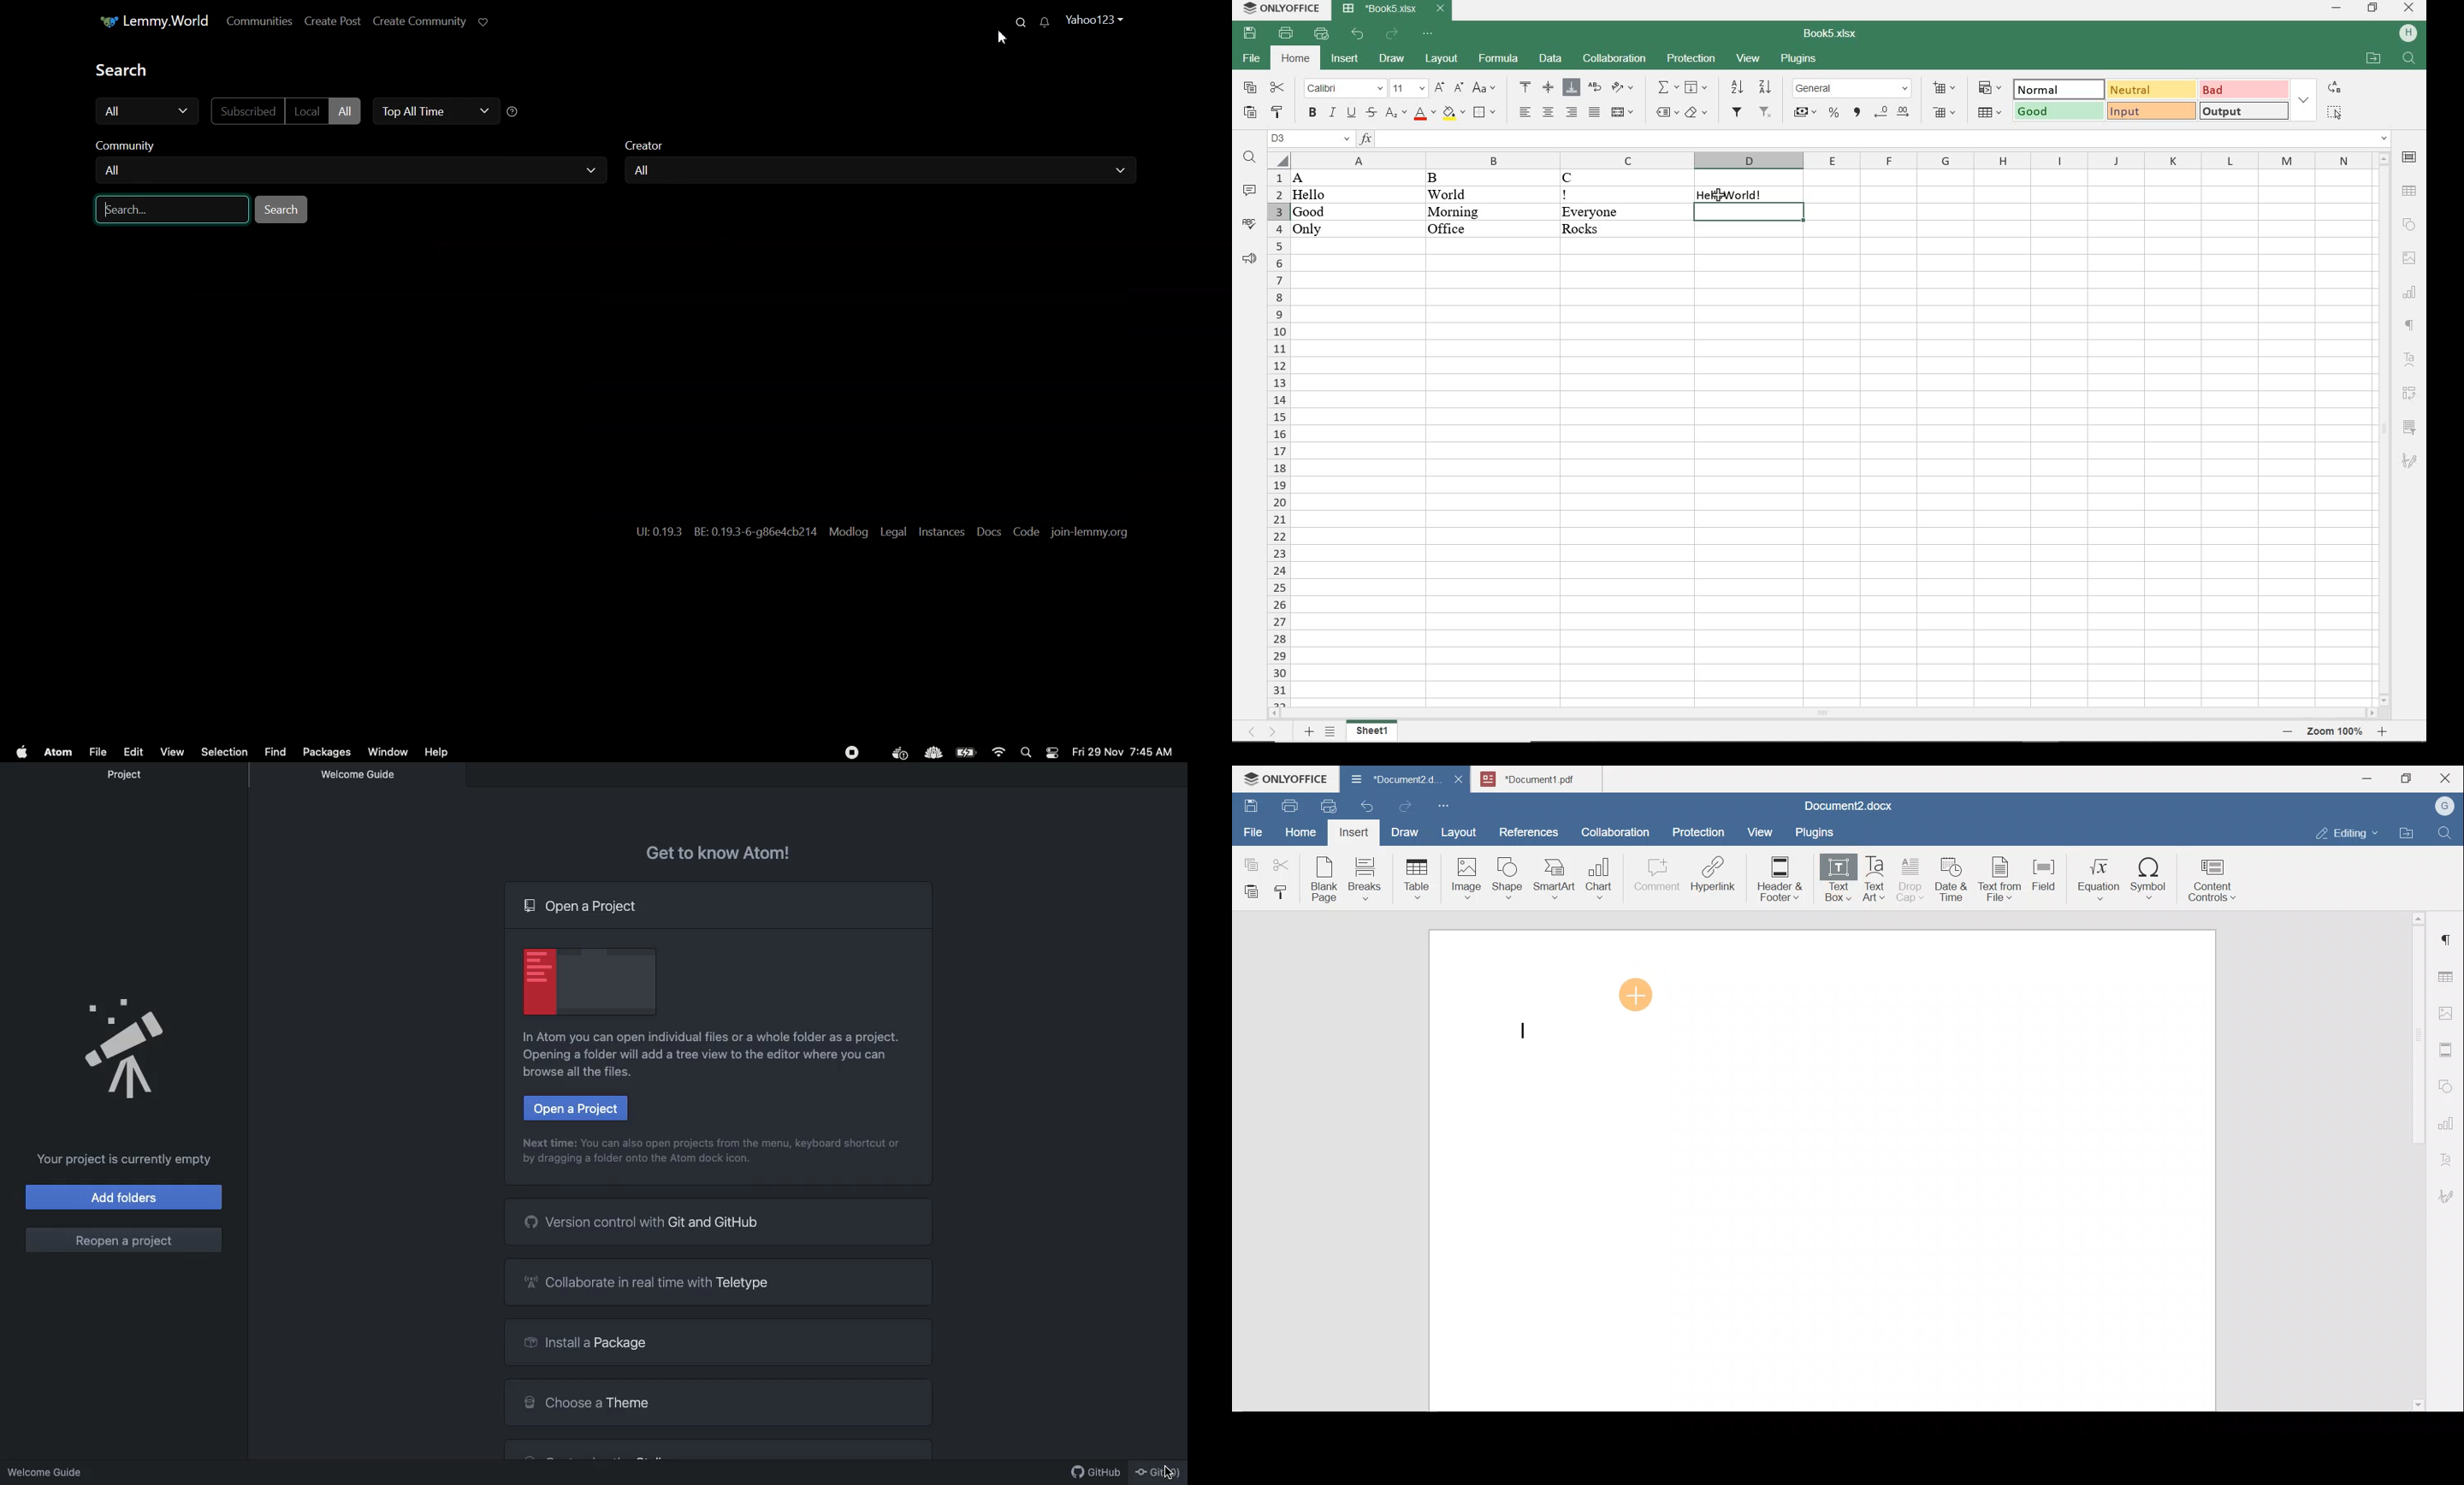  Describe the element at coordinates (2244, 90) in the screenshot. I see `BAD` at that location.